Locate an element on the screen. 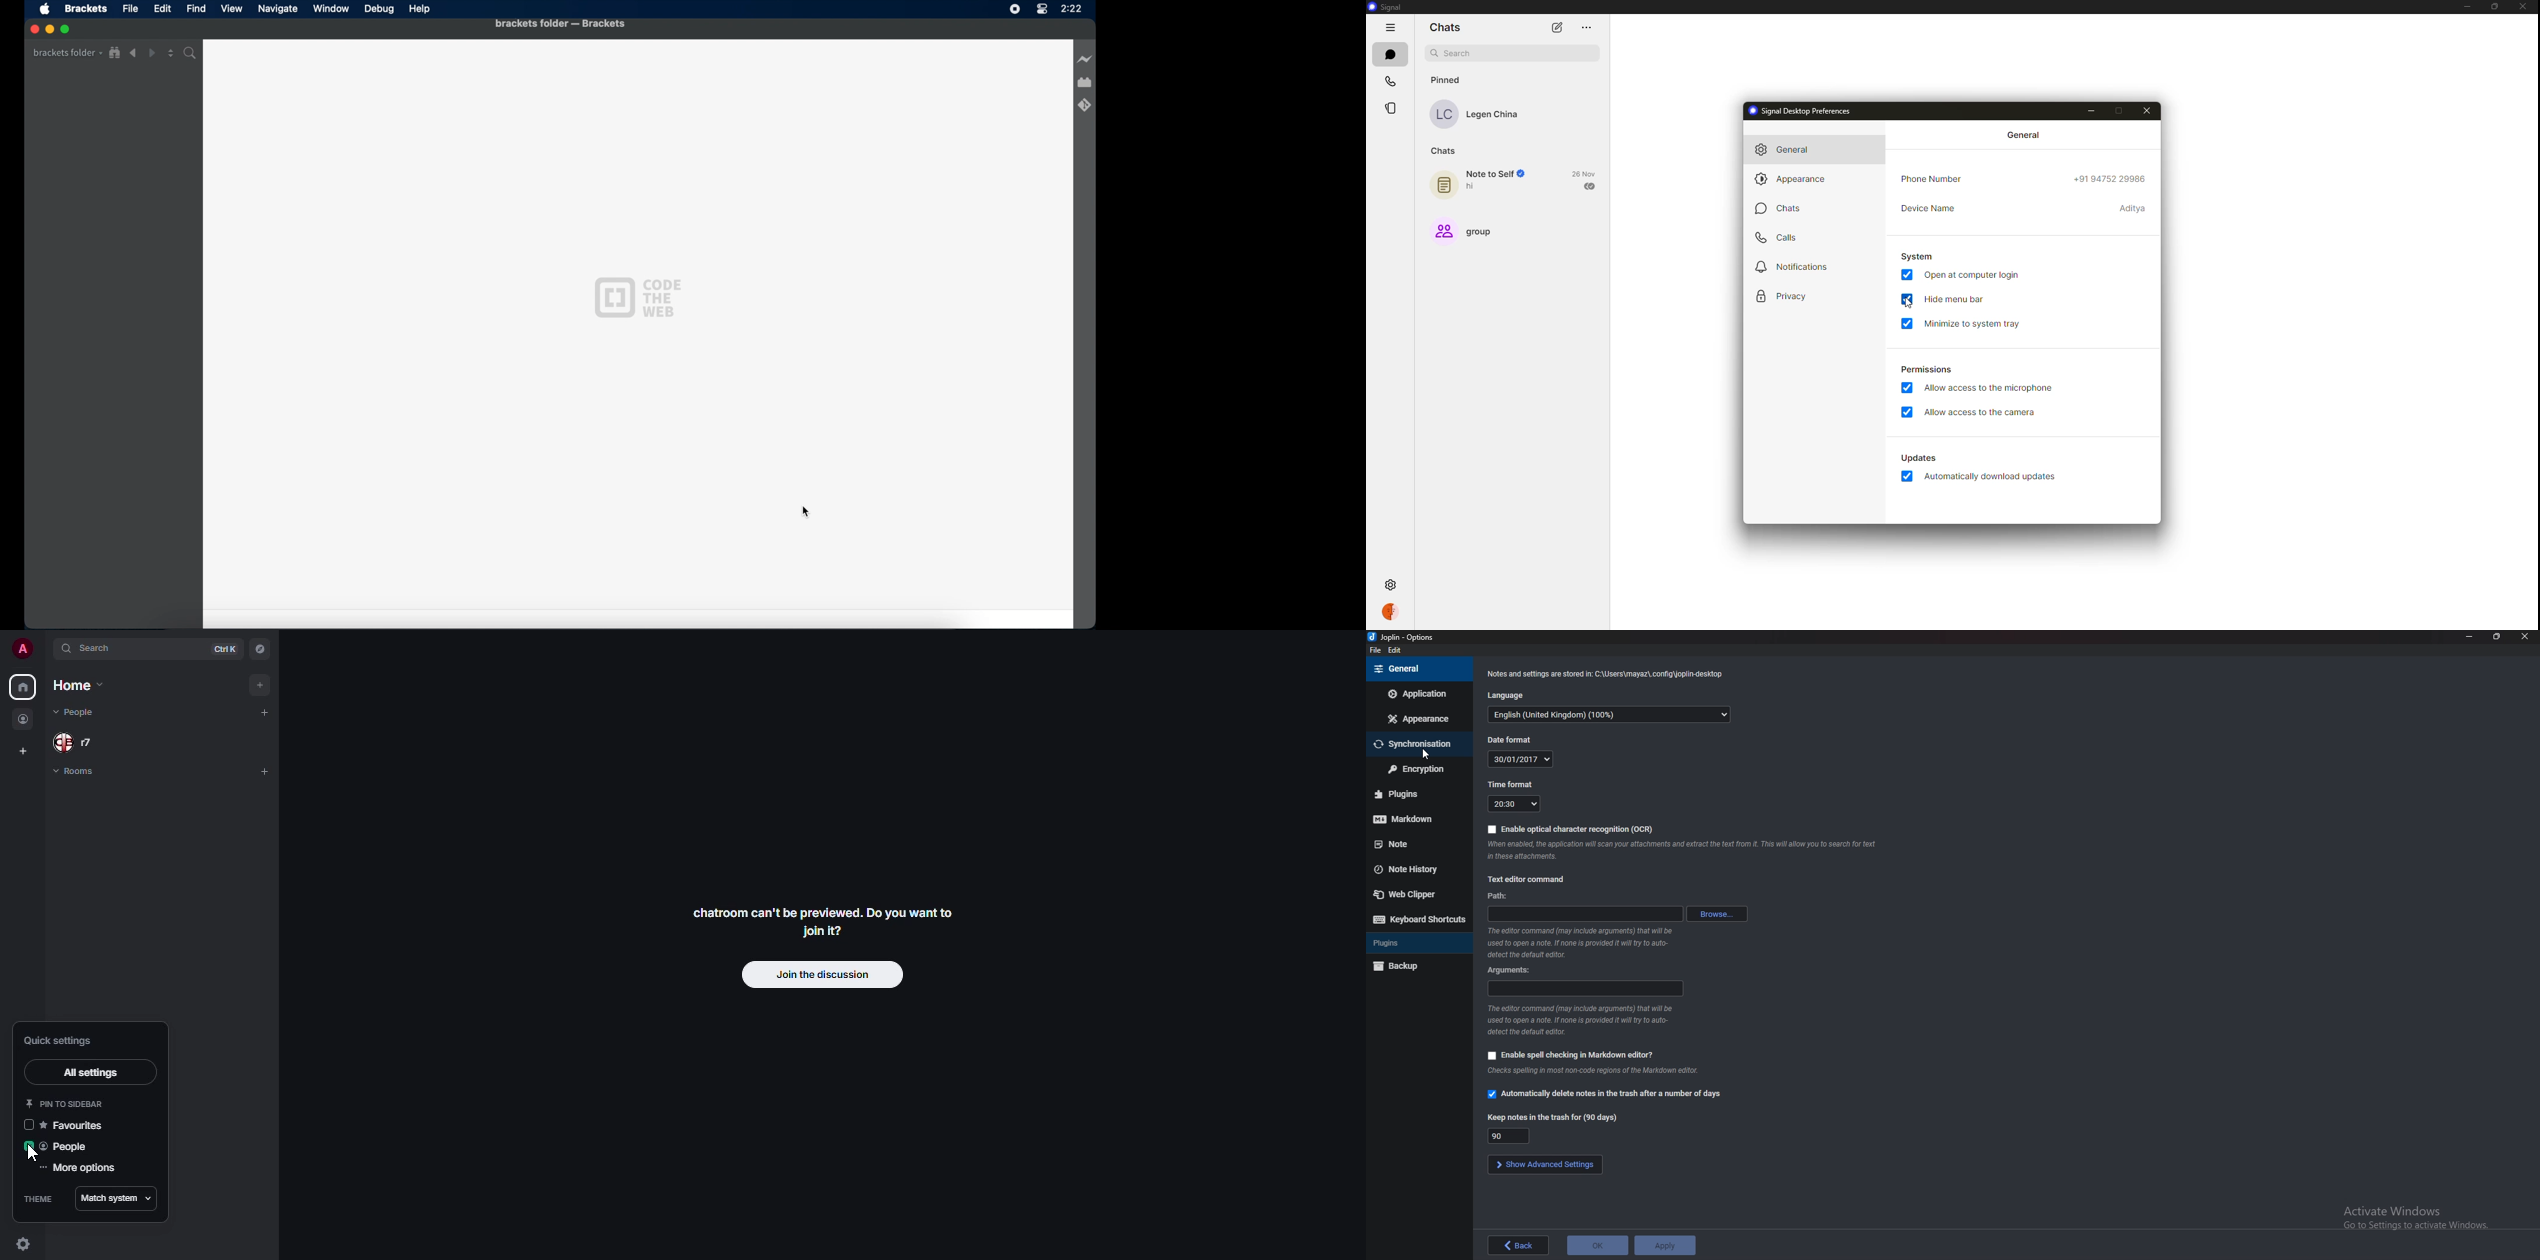 This screenshot has width=2548, height=1260. hide tabs is located at coordinates (1392, 29).